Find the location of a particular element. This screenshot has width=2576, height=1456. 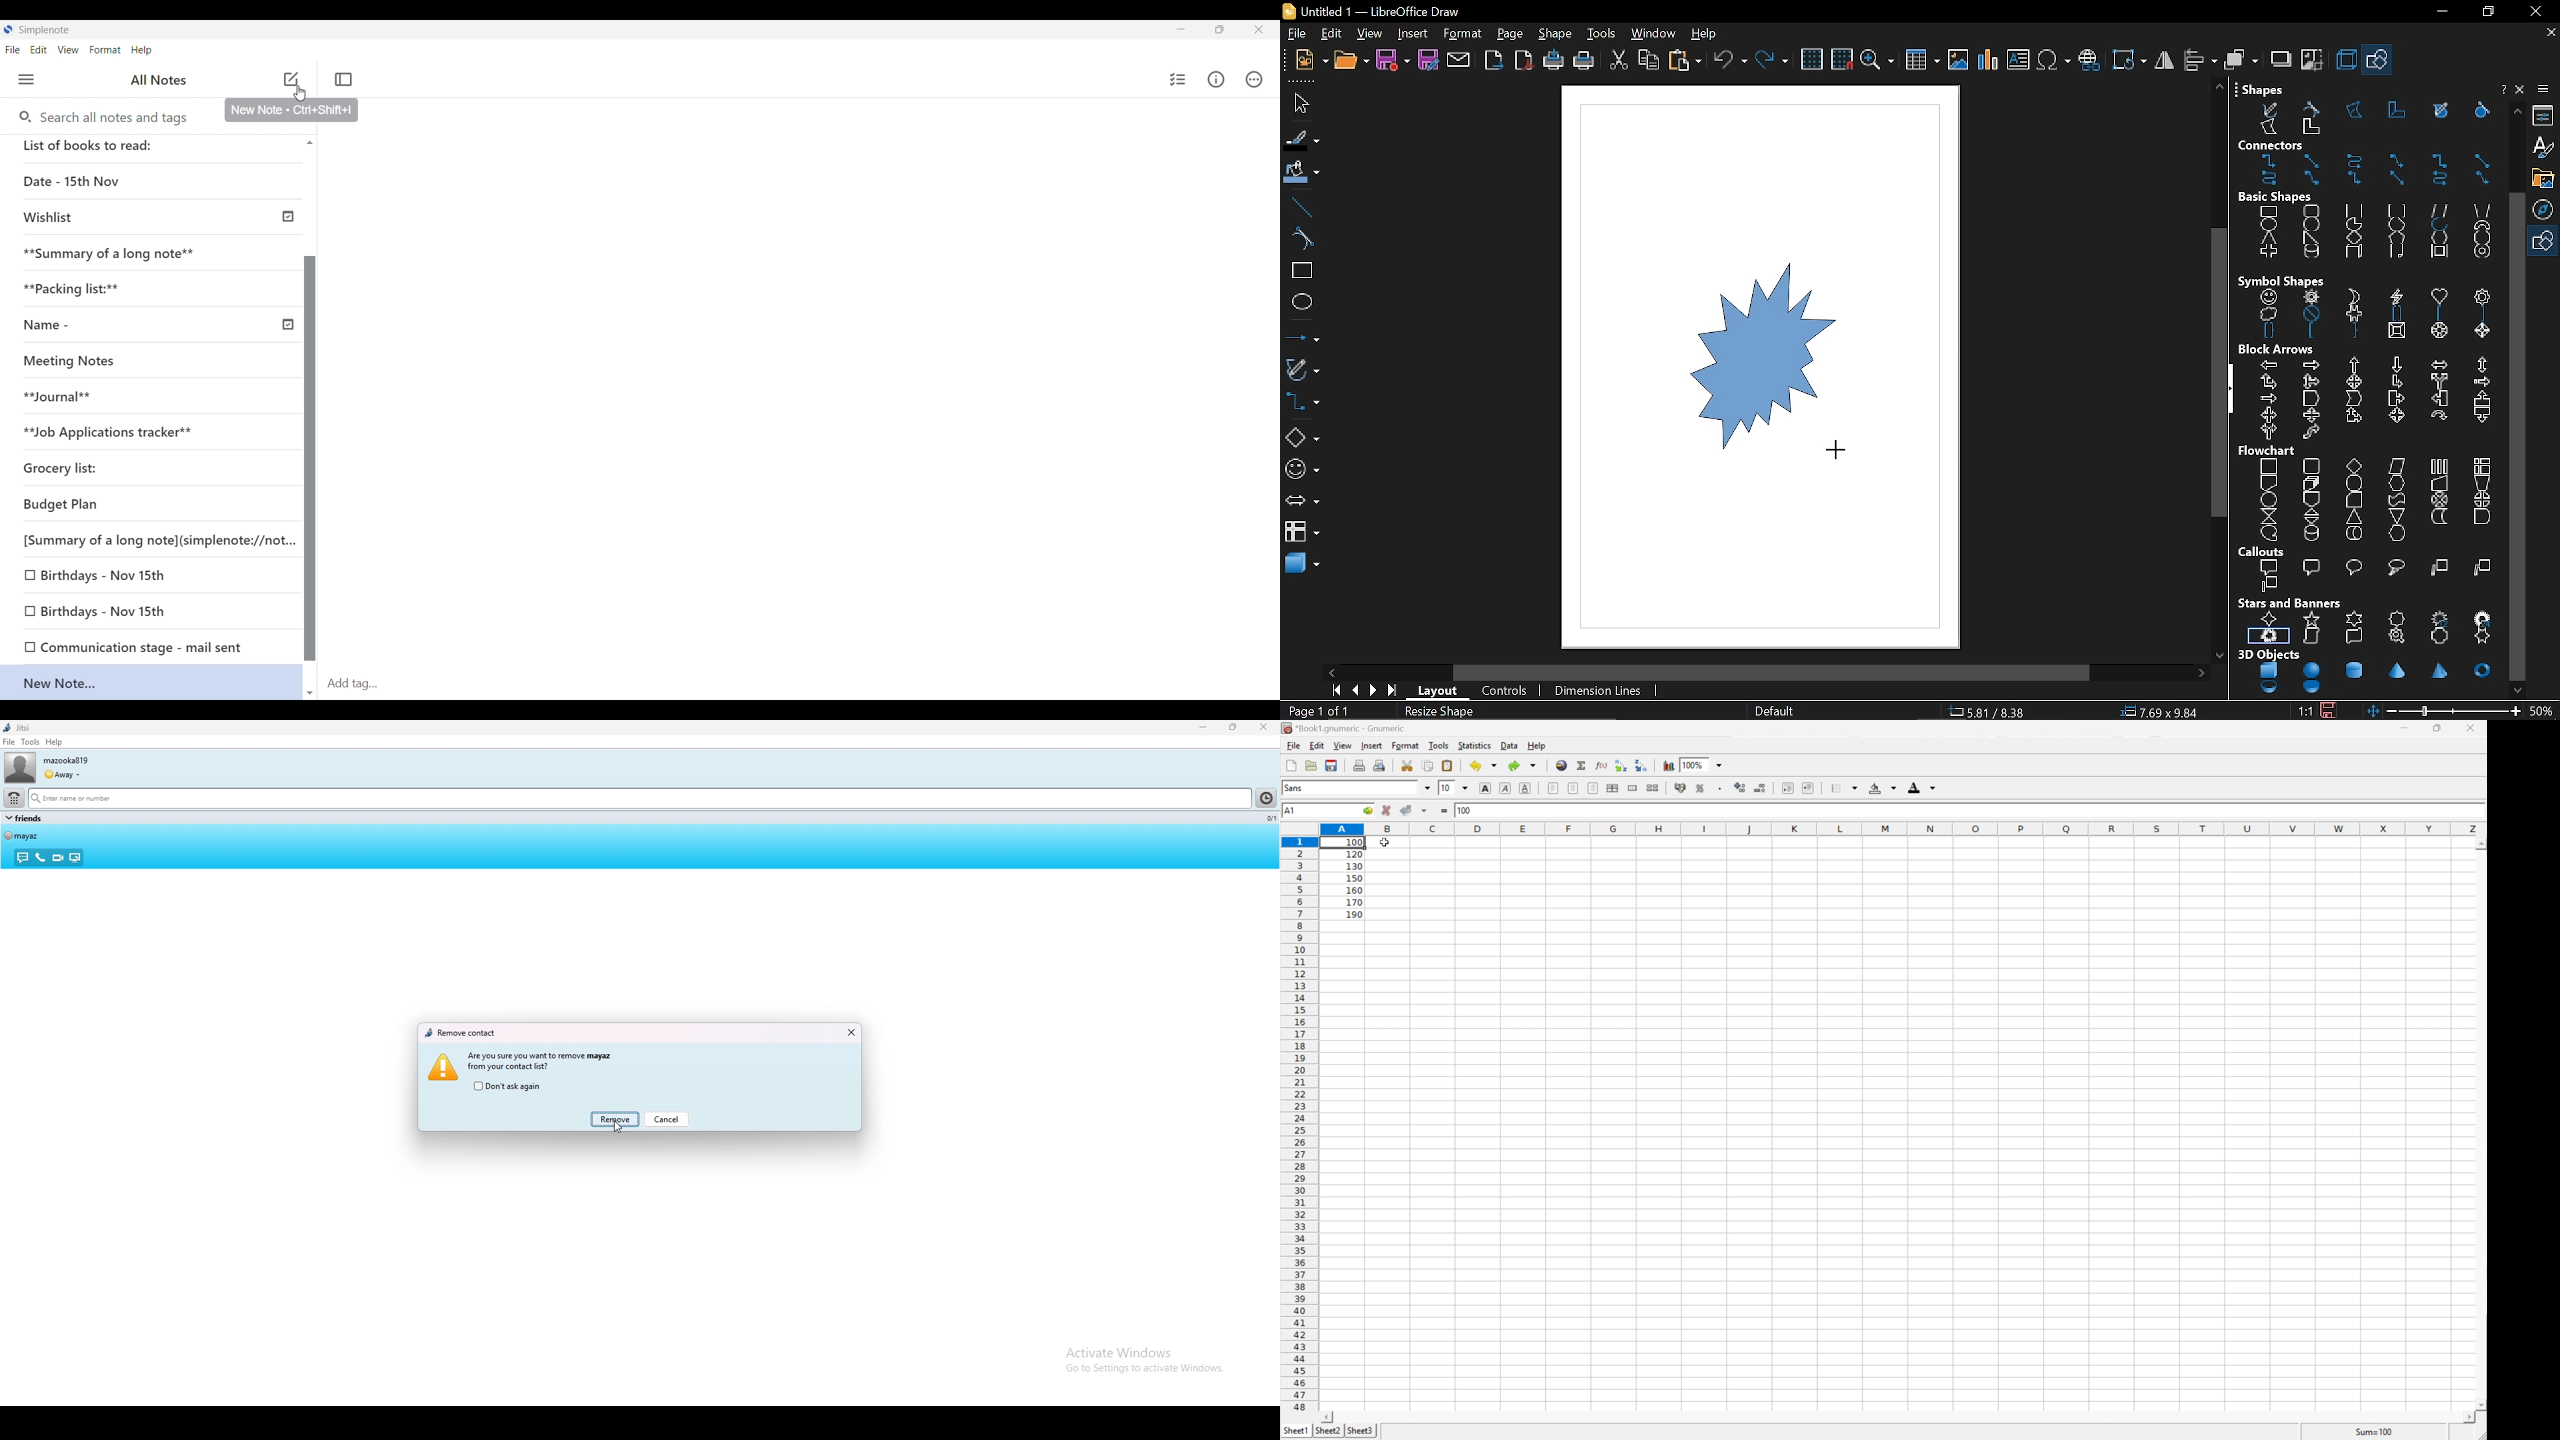

co-ordinate is located at coordinates (1995, 712).